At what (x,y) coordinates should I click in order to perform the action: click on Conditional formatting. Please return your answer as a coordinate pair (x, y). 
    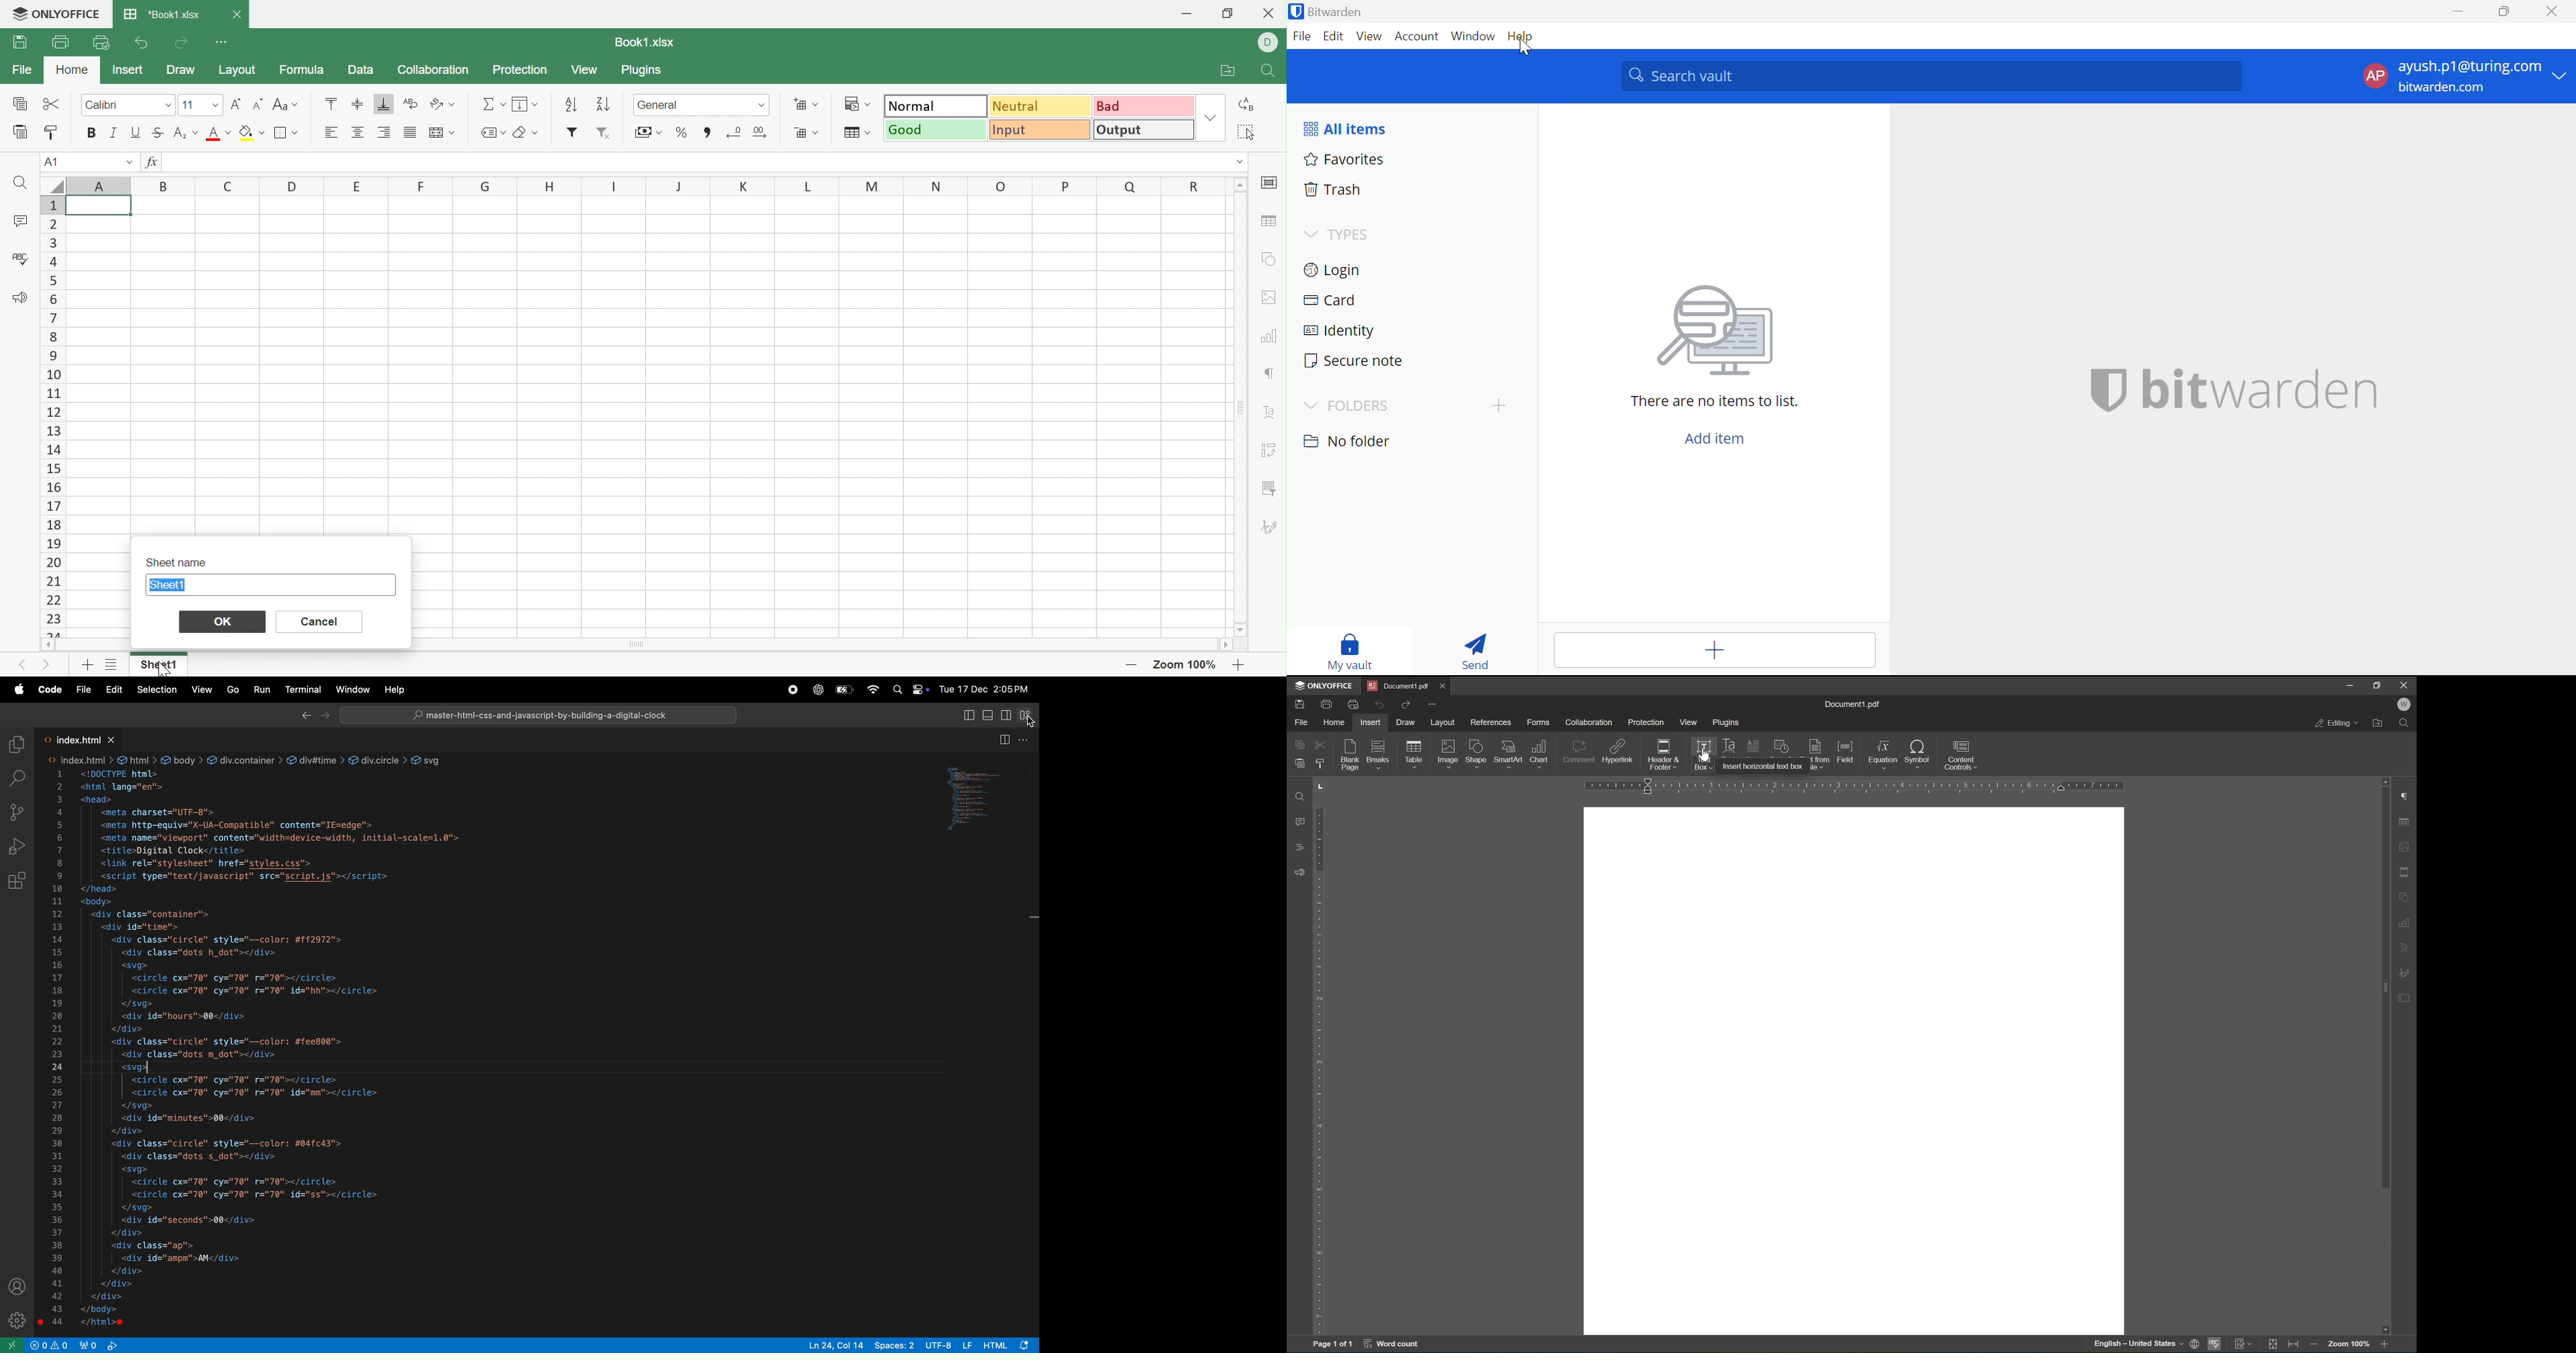
    Looking at the image, I should click on (856, 103).